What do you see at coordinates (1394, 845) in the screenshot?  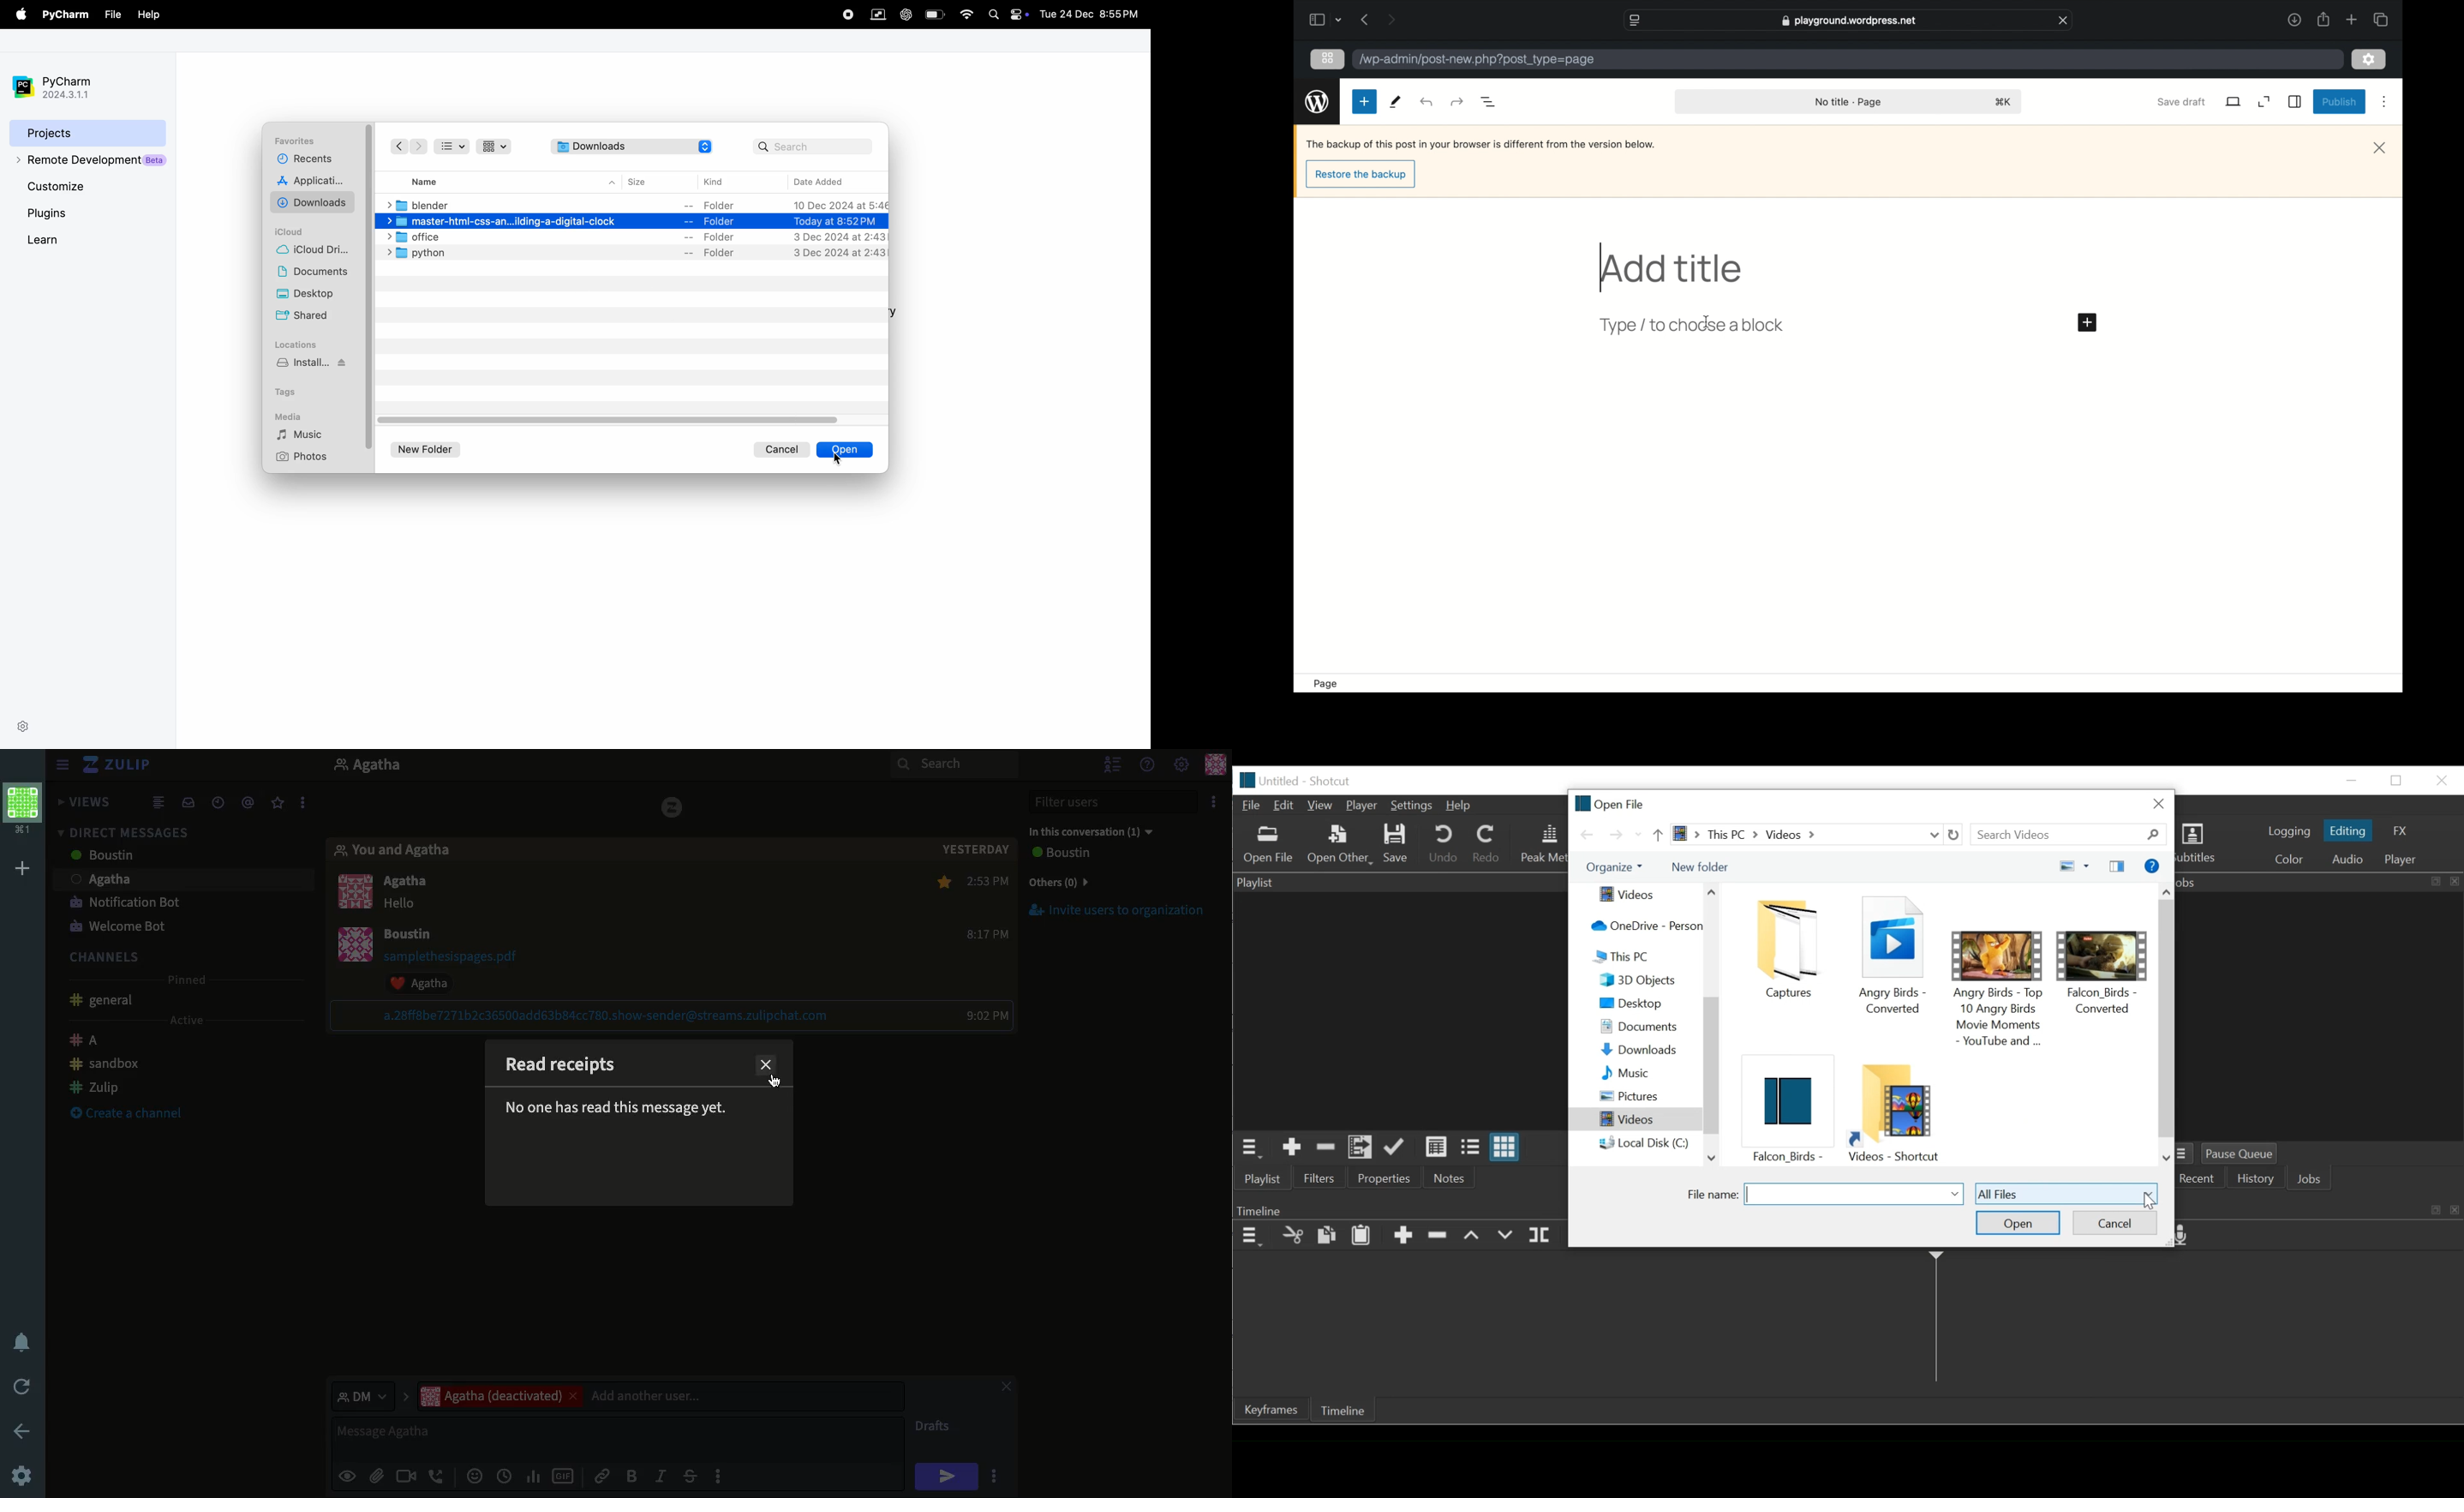 I see `Save` at bounding box center [1394, 845].